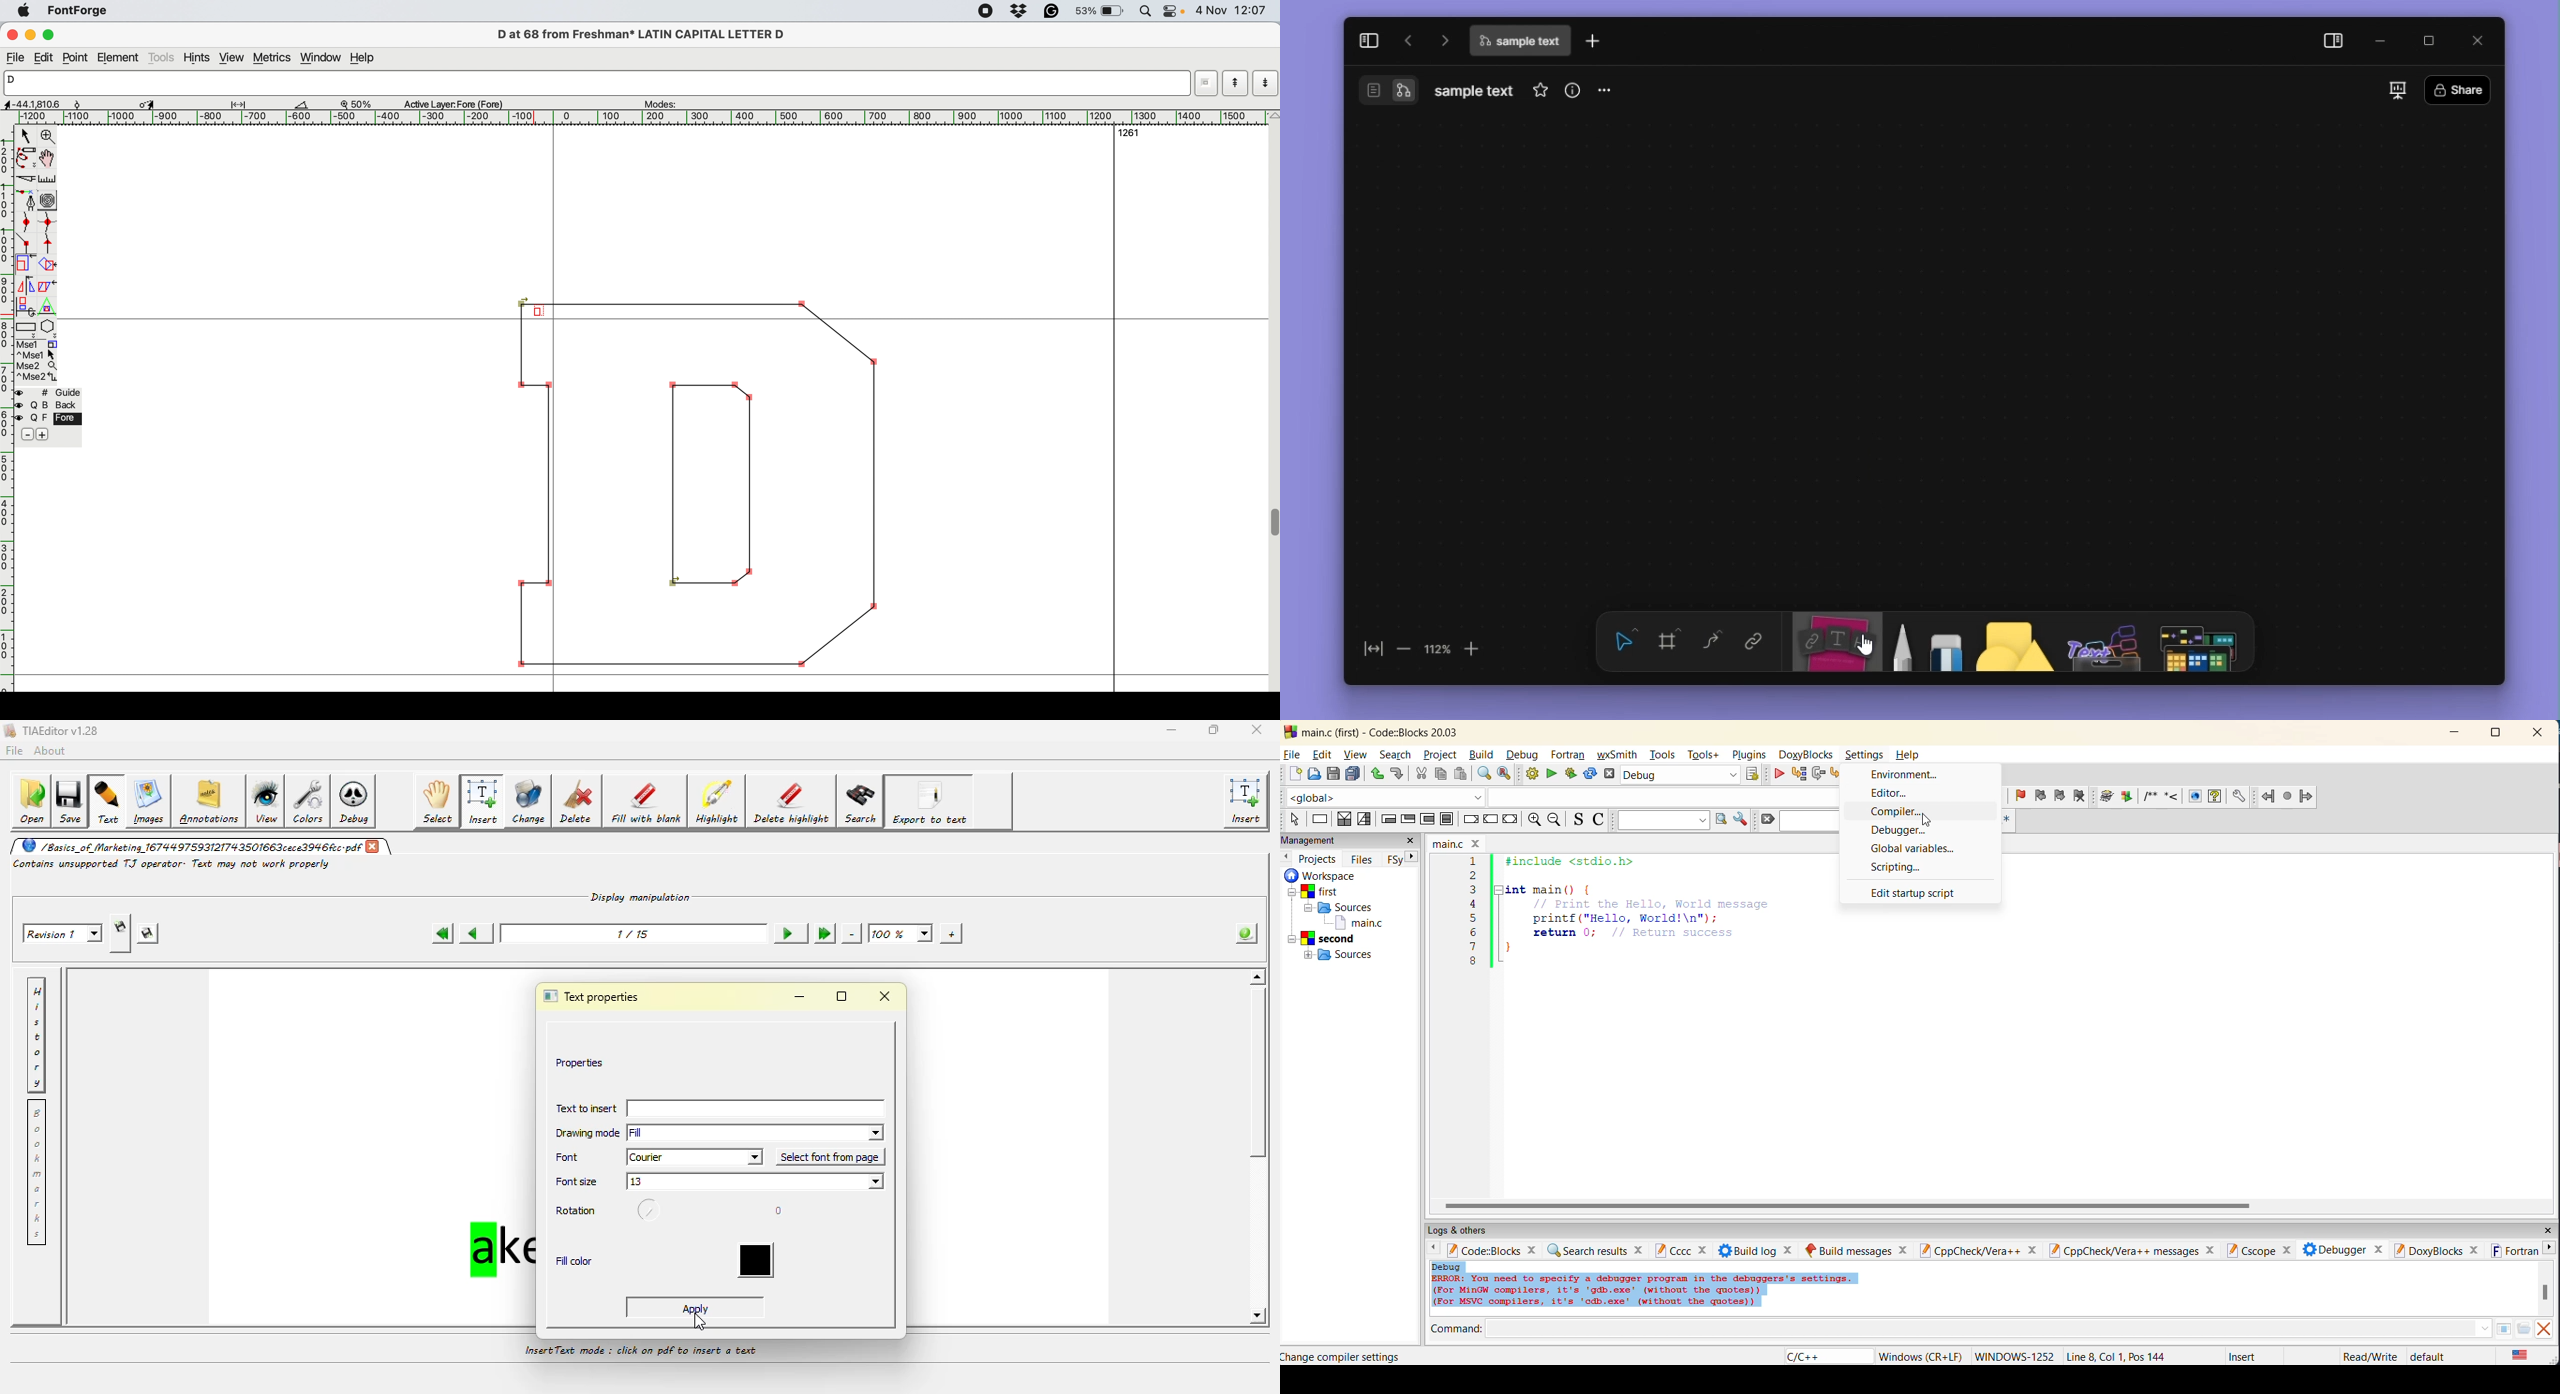 Image resolution: width=2576 pixels, height=1400 pixels. What do you see at coordinates (2458, 89) in the screenshot?
I see `share` at bounding box center [2458, 89].